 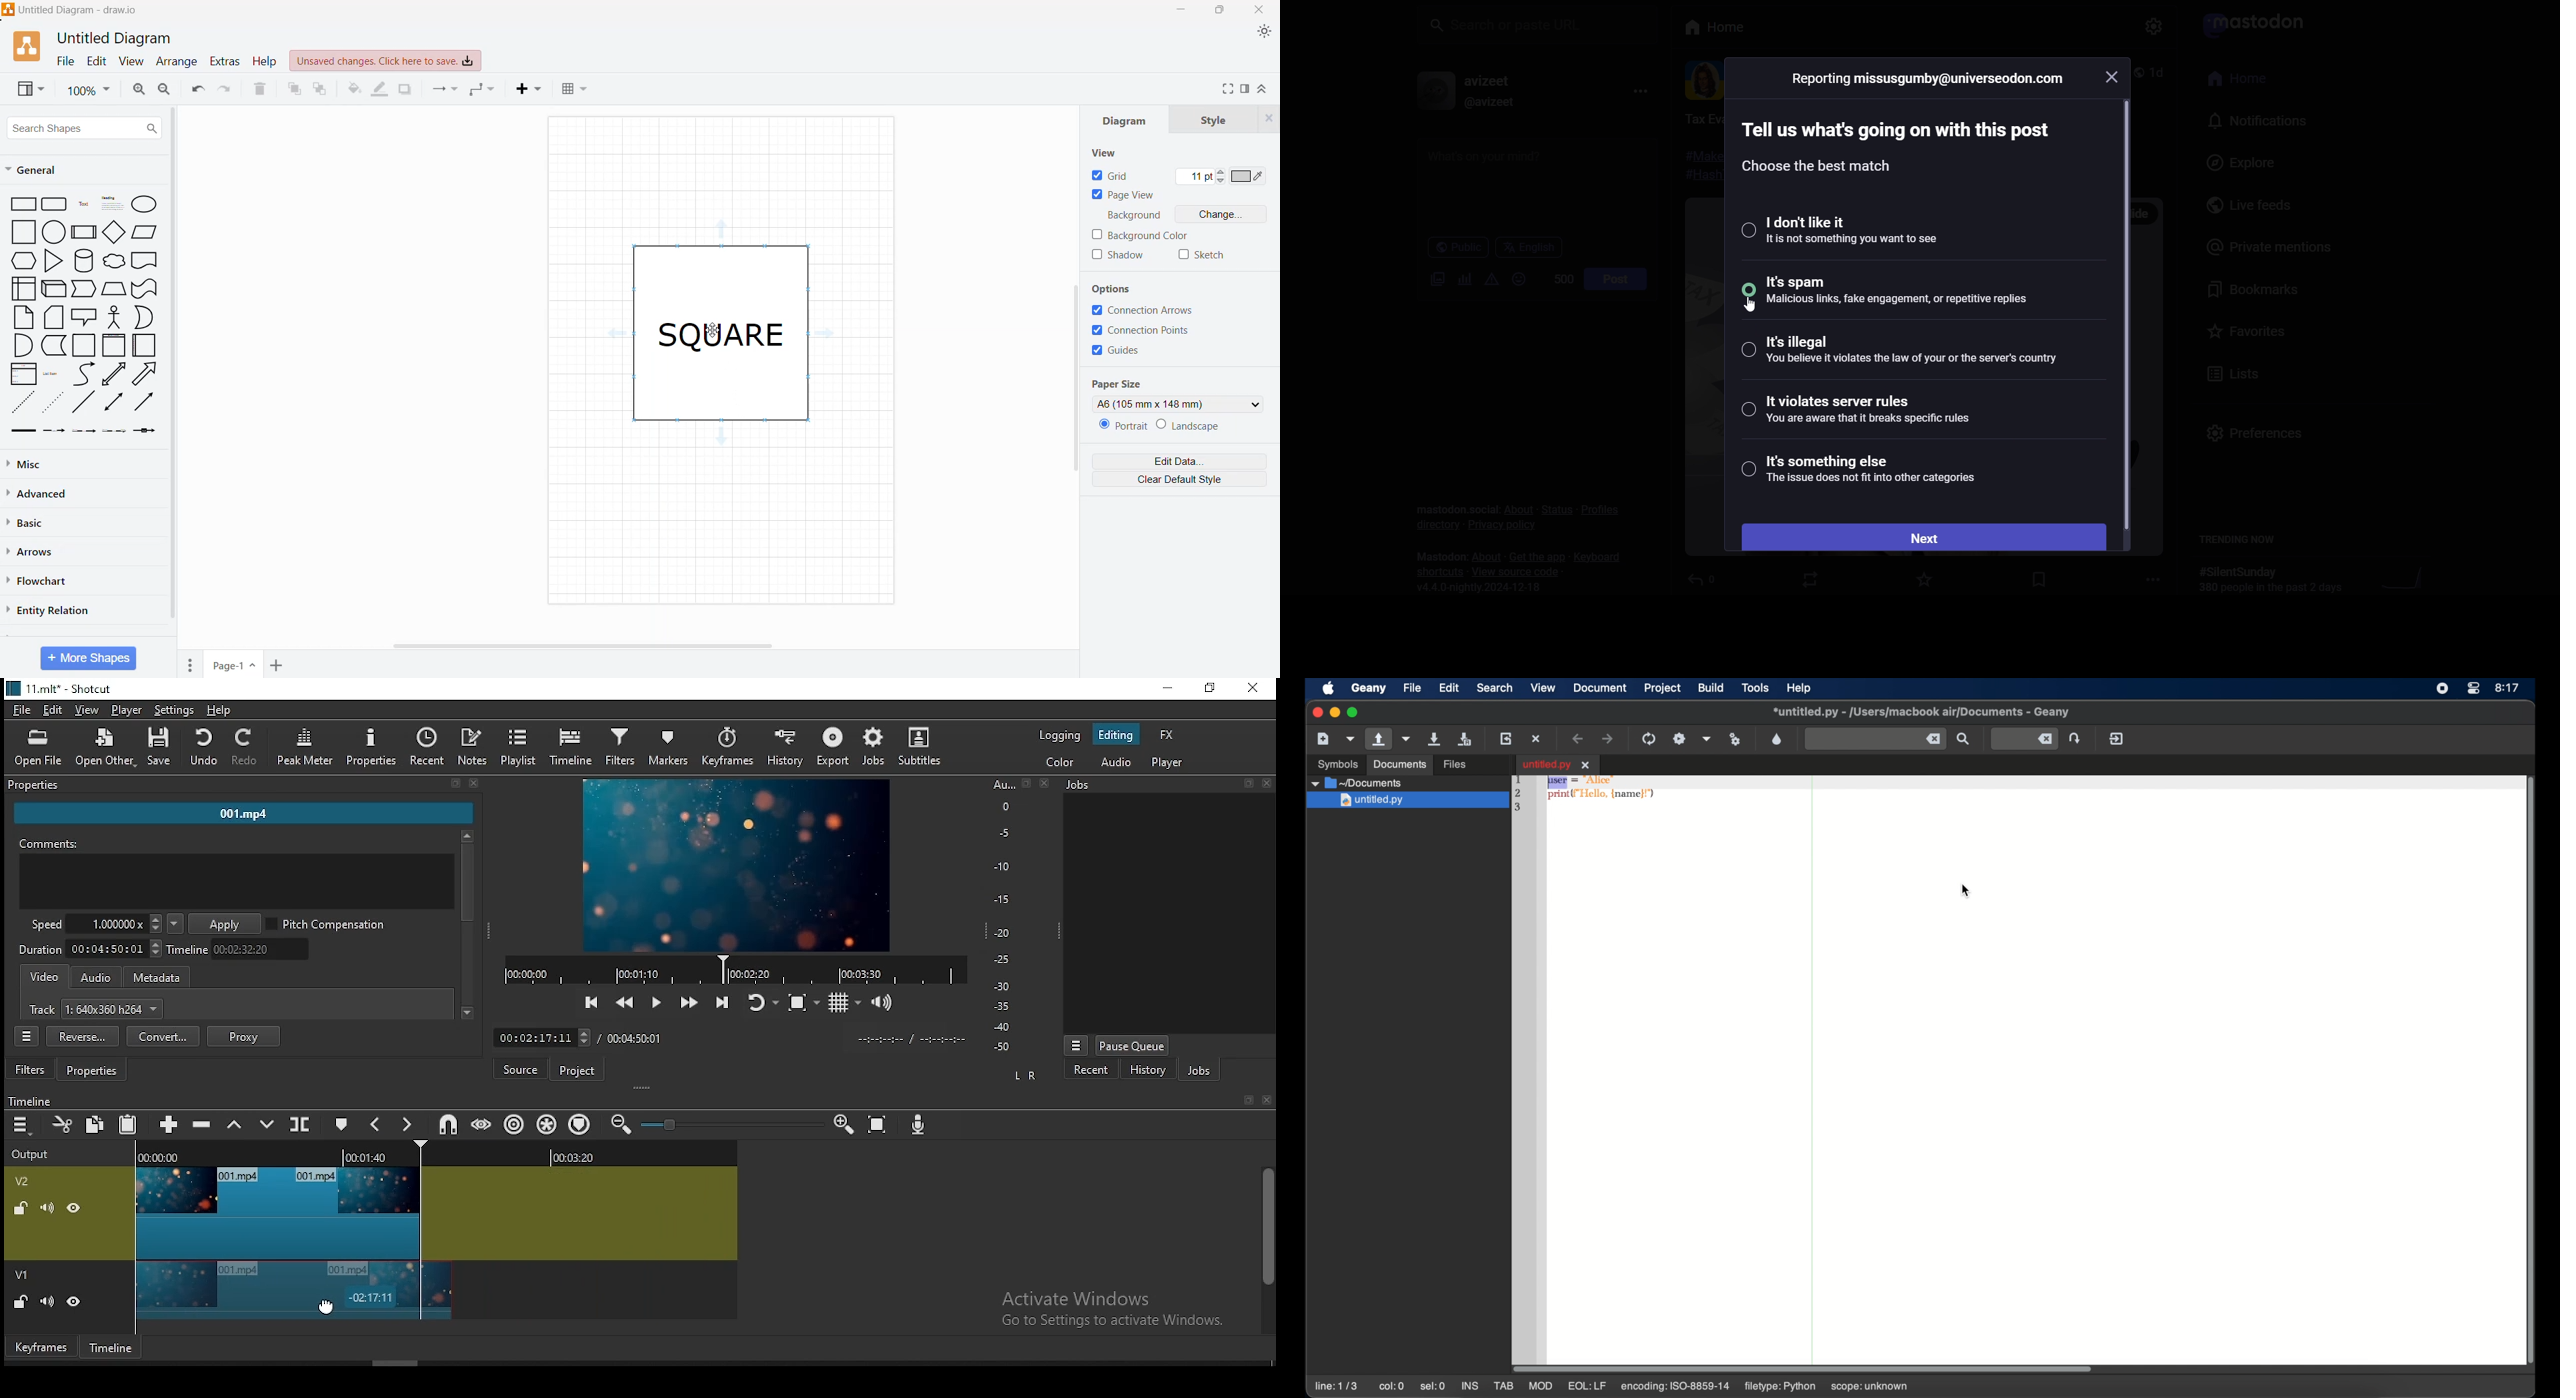 What do you see at coordinates (53, 260) in the screenshot?
I see `Triangle ` at bounding box center [53, 260].